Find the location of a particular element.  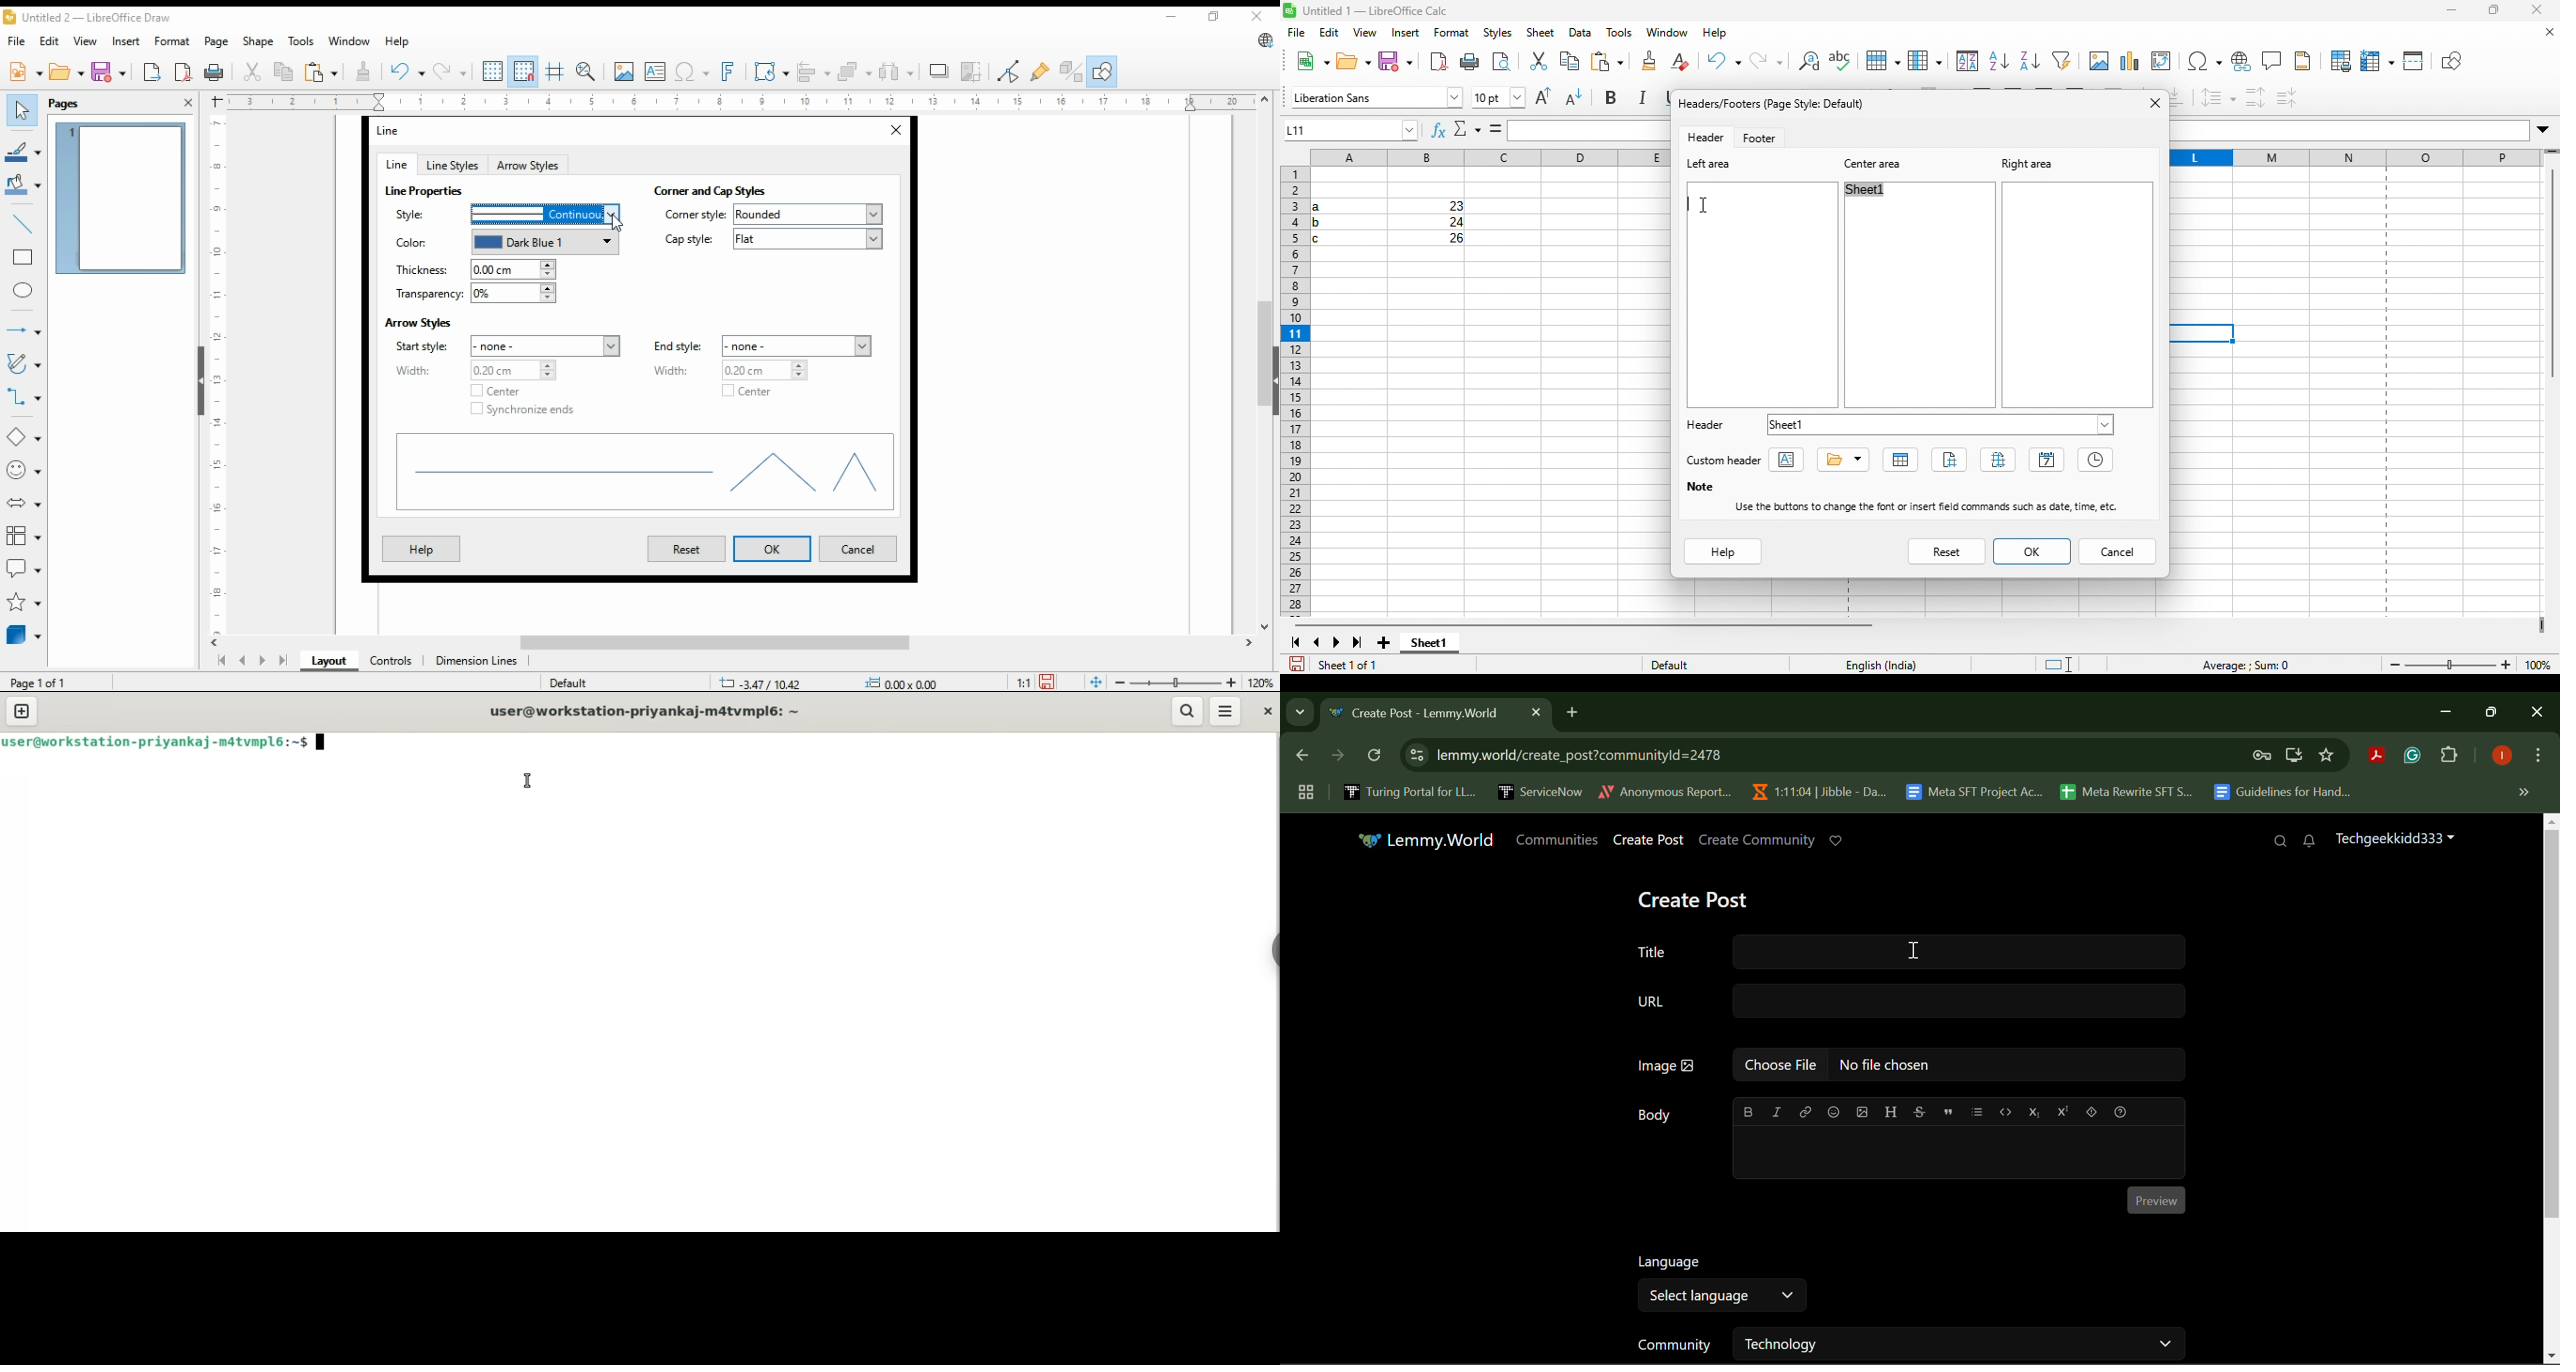

Install Desktop Application is located at coordinates (2293, 757).